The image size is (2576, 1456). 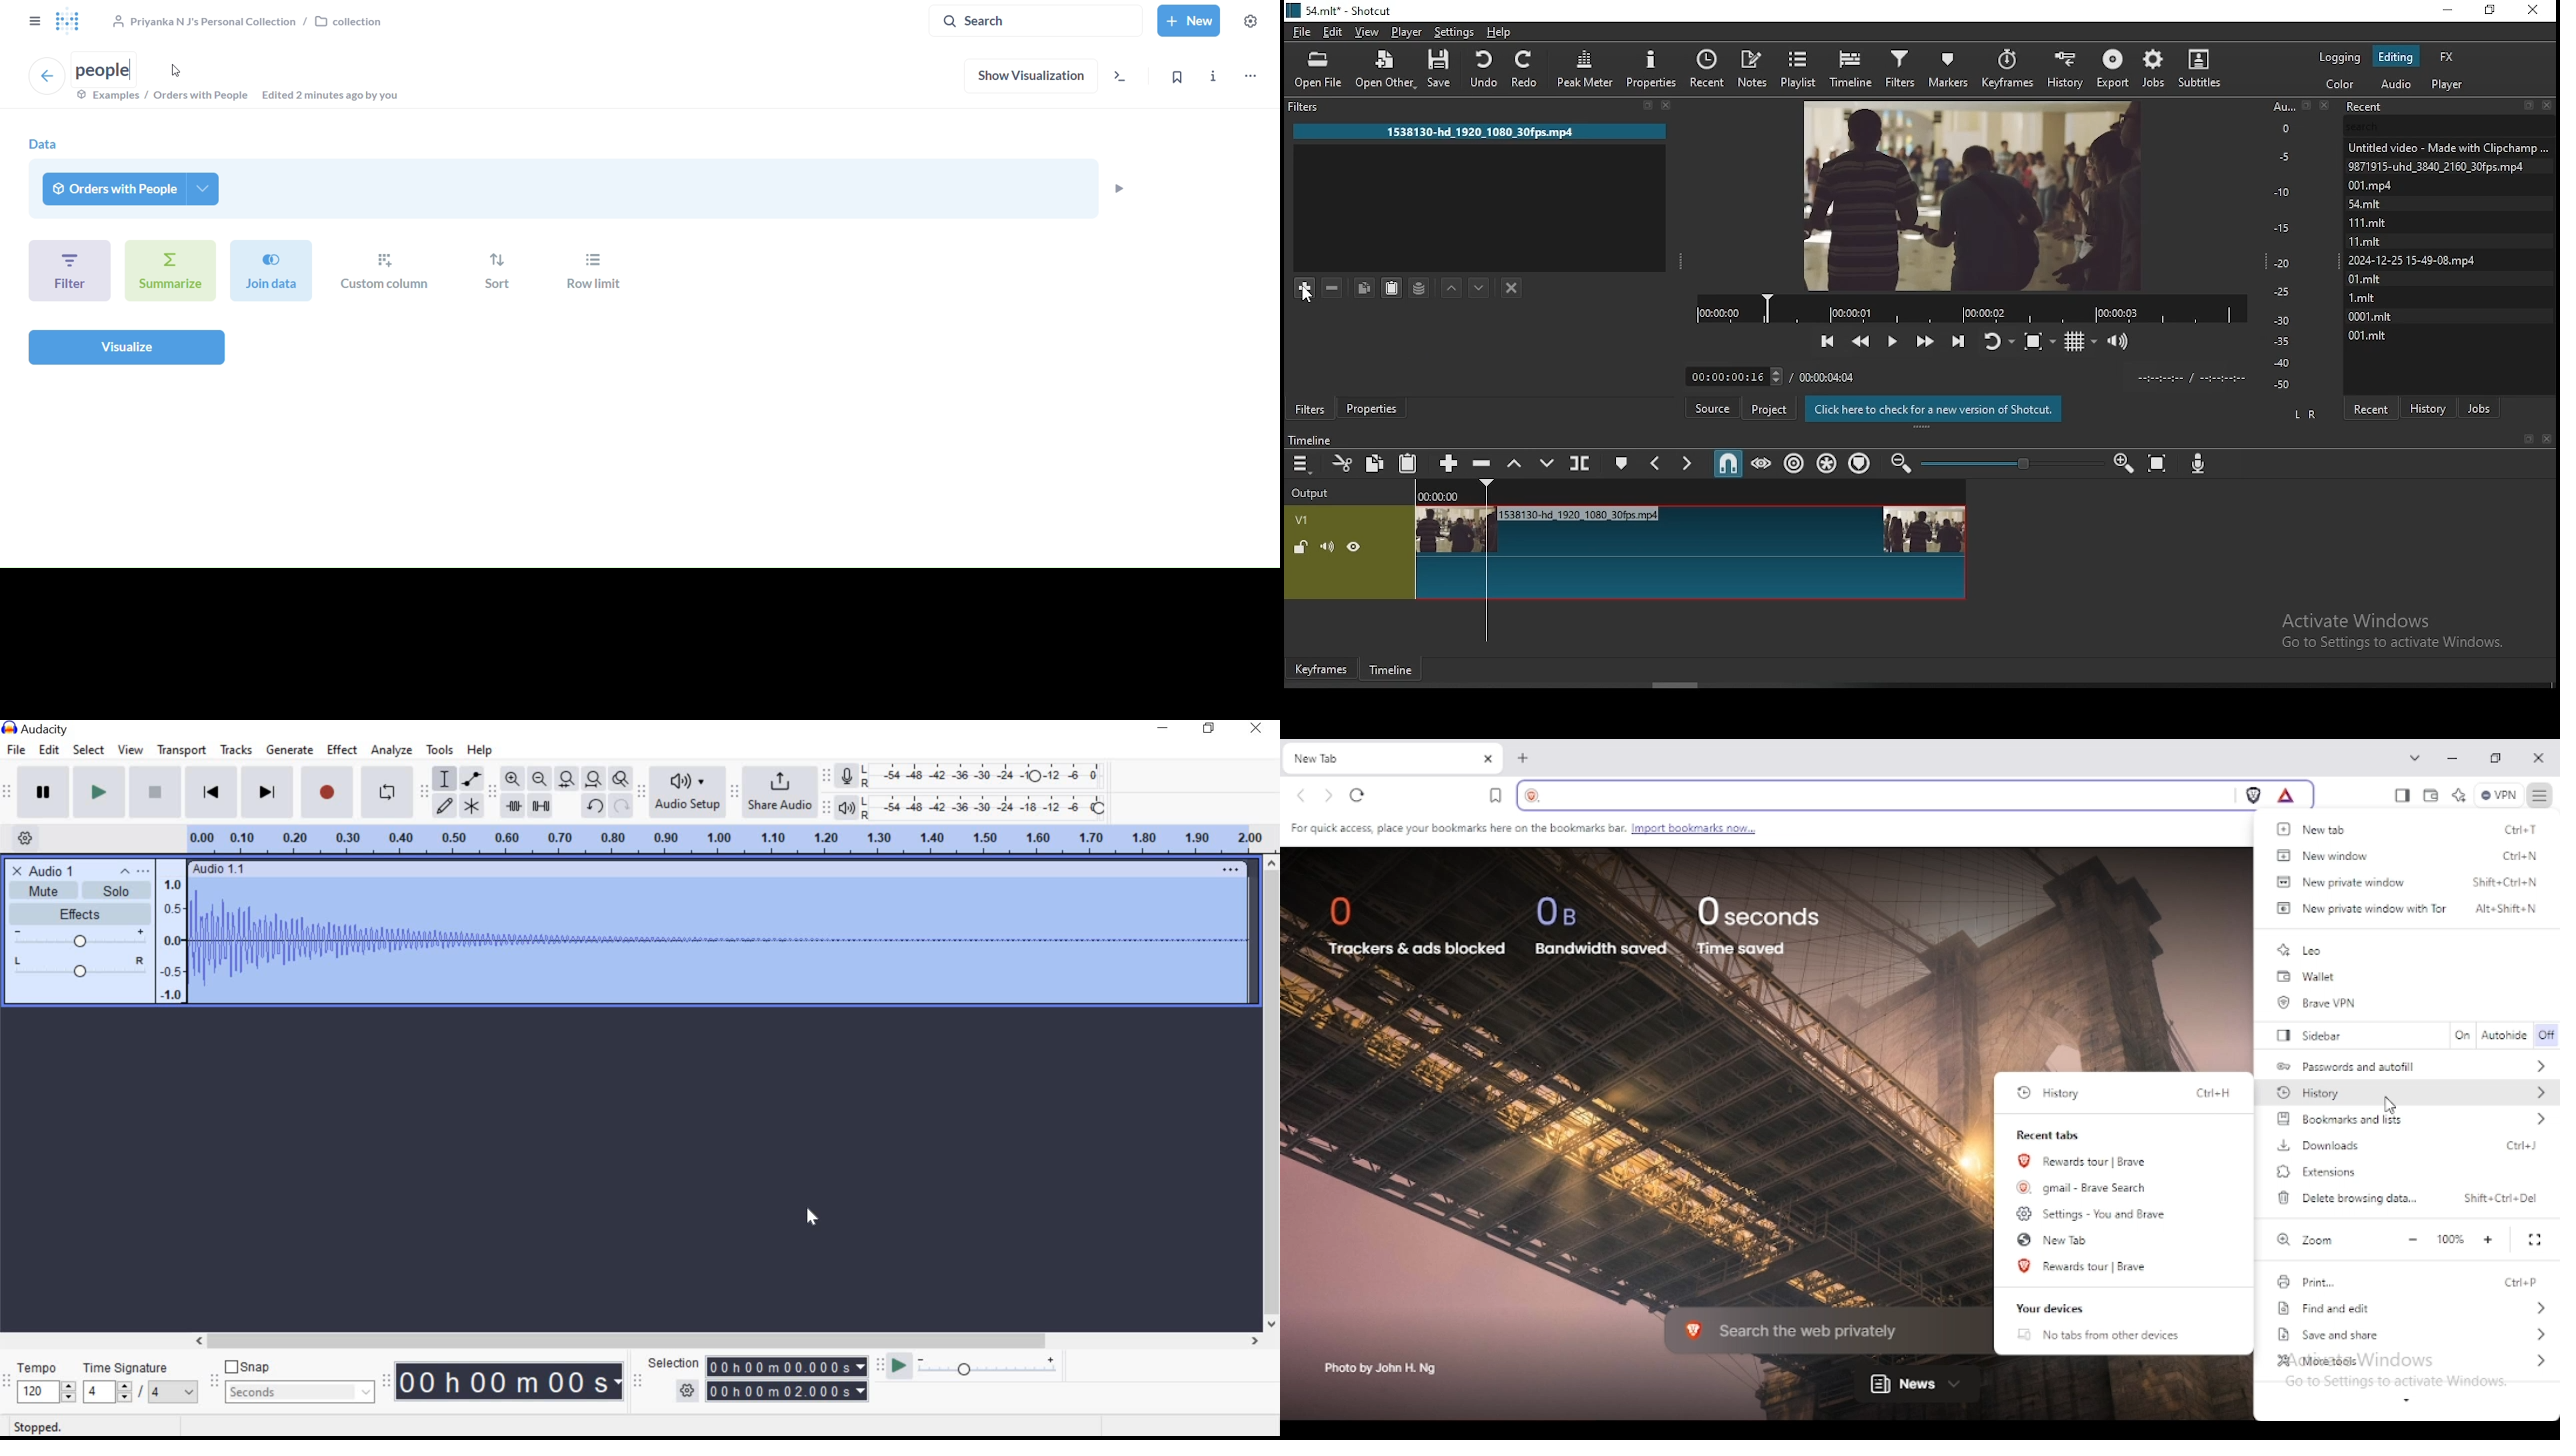 What do you see at coordinates (2490, 11) in the screenshot?
I see `restore` at bounding box center [2490, 11].